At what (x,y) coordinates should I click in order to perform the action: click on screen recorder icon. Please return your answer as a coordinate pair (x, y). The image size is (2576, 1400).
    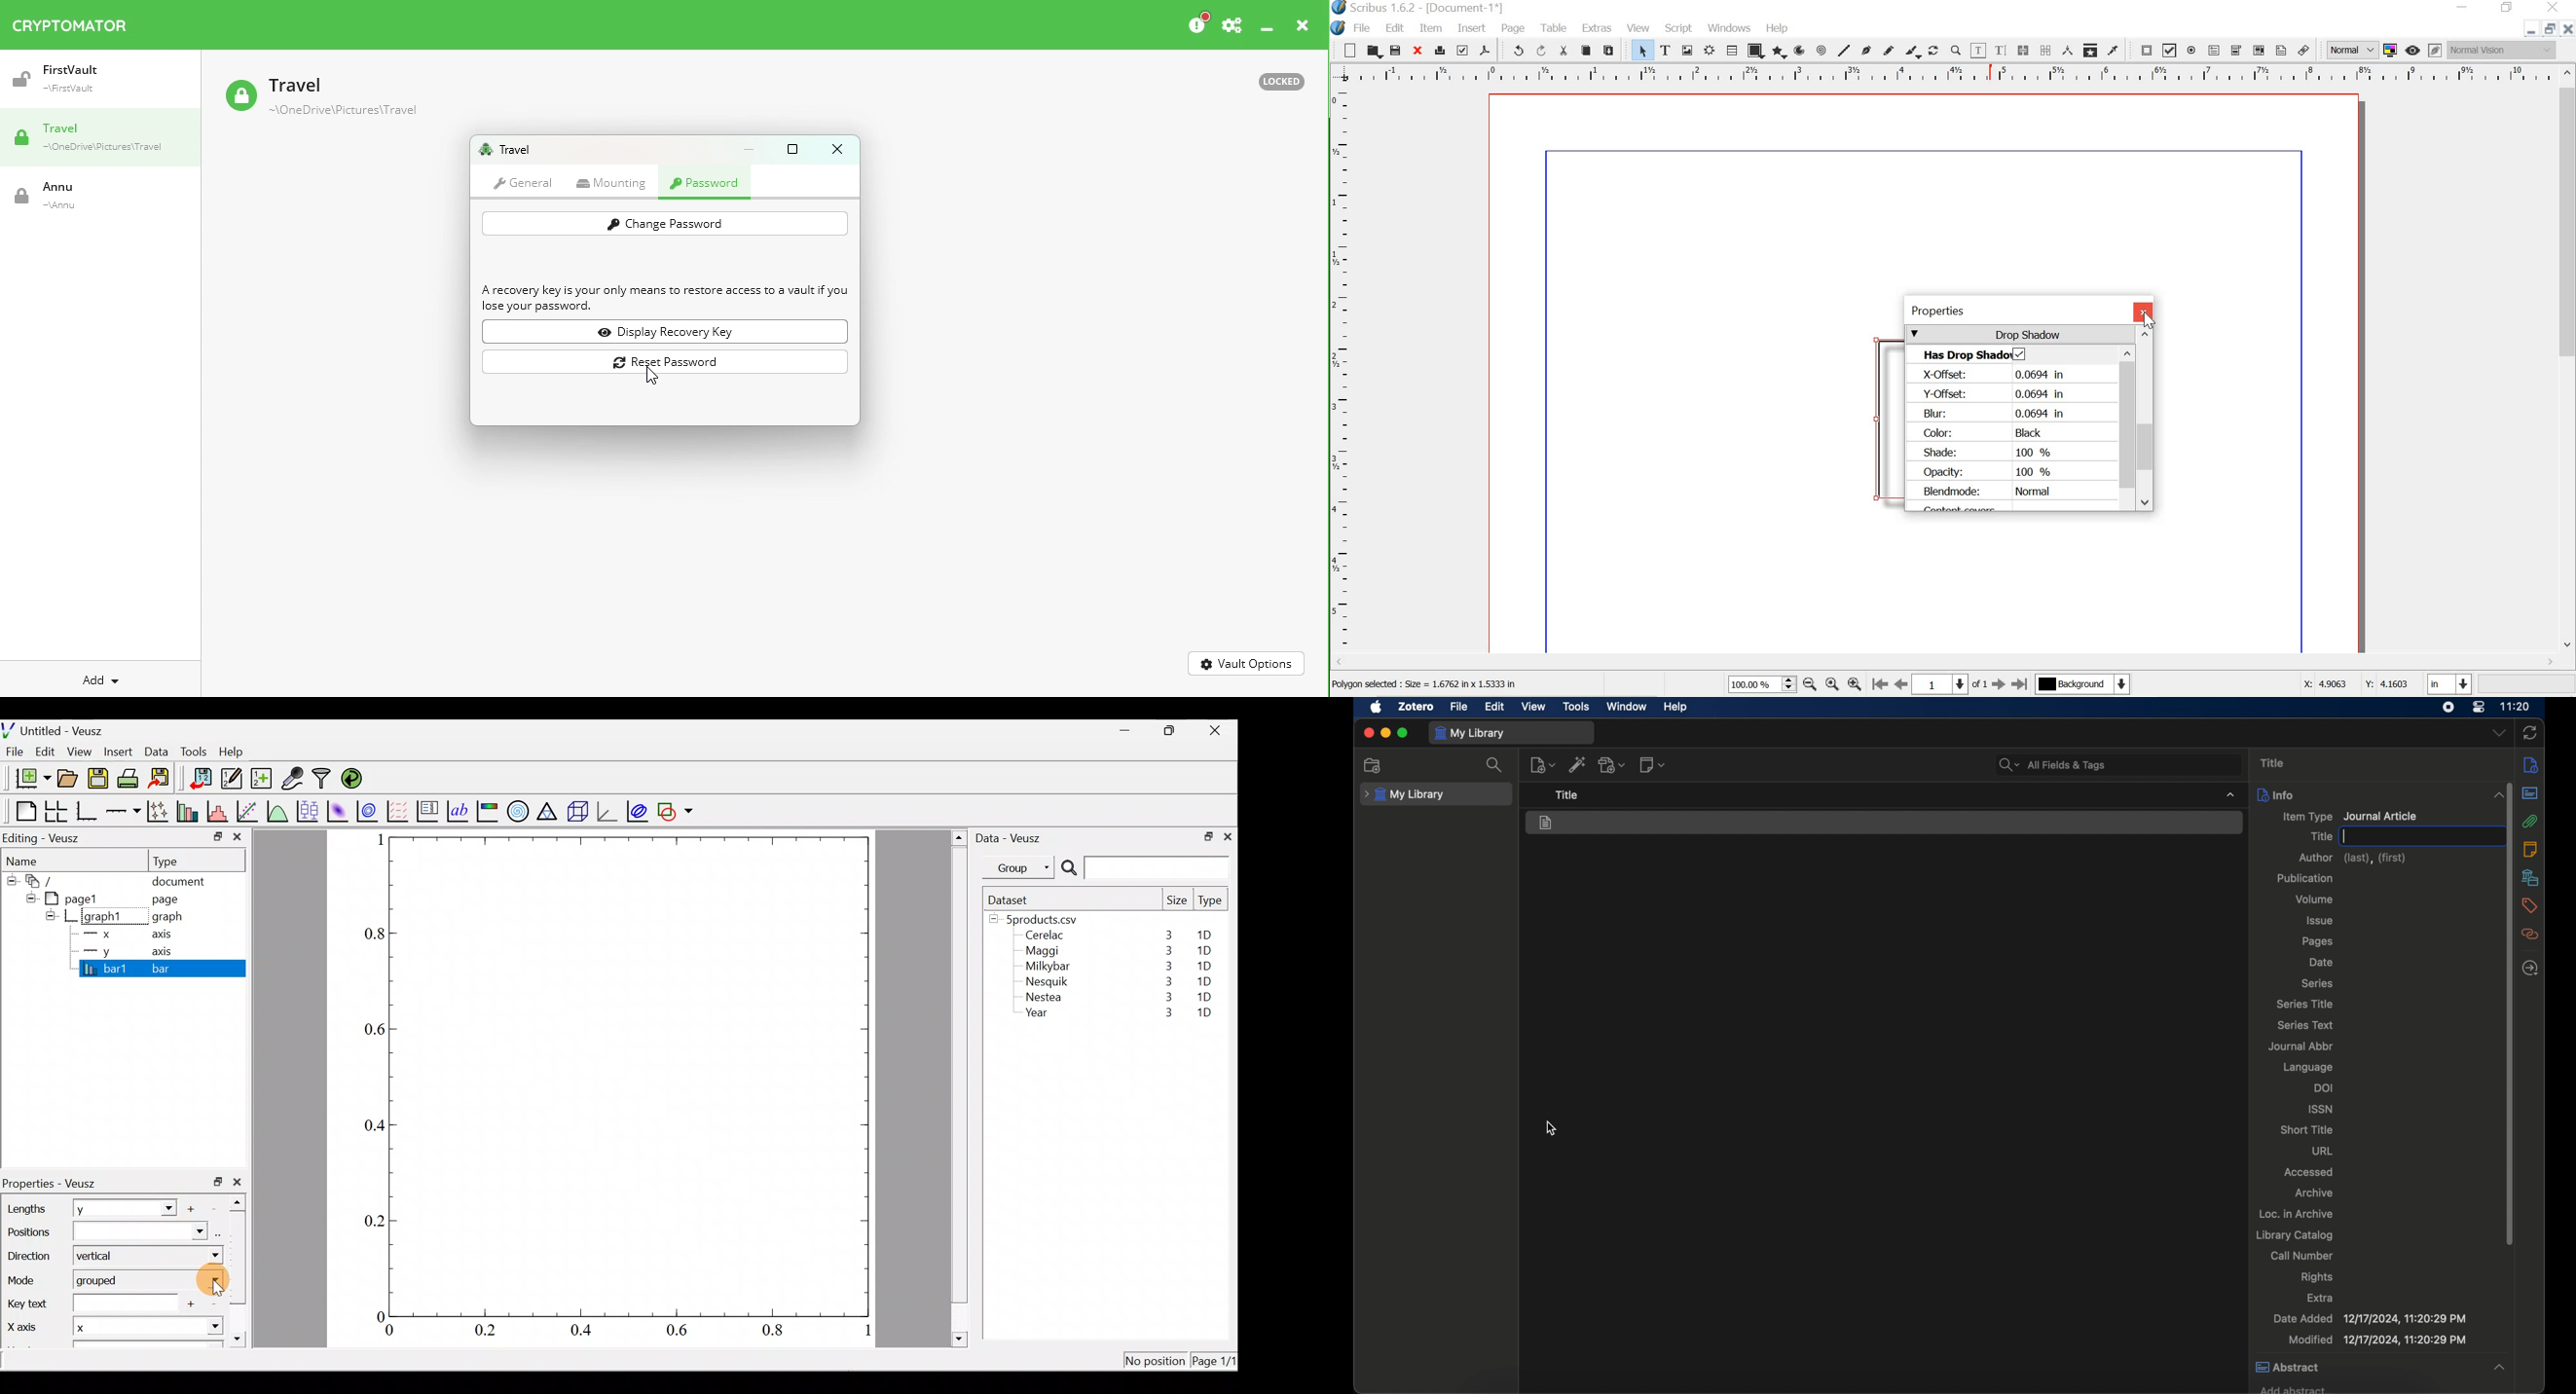
    Looking at the image, I should click on (2450, 707).